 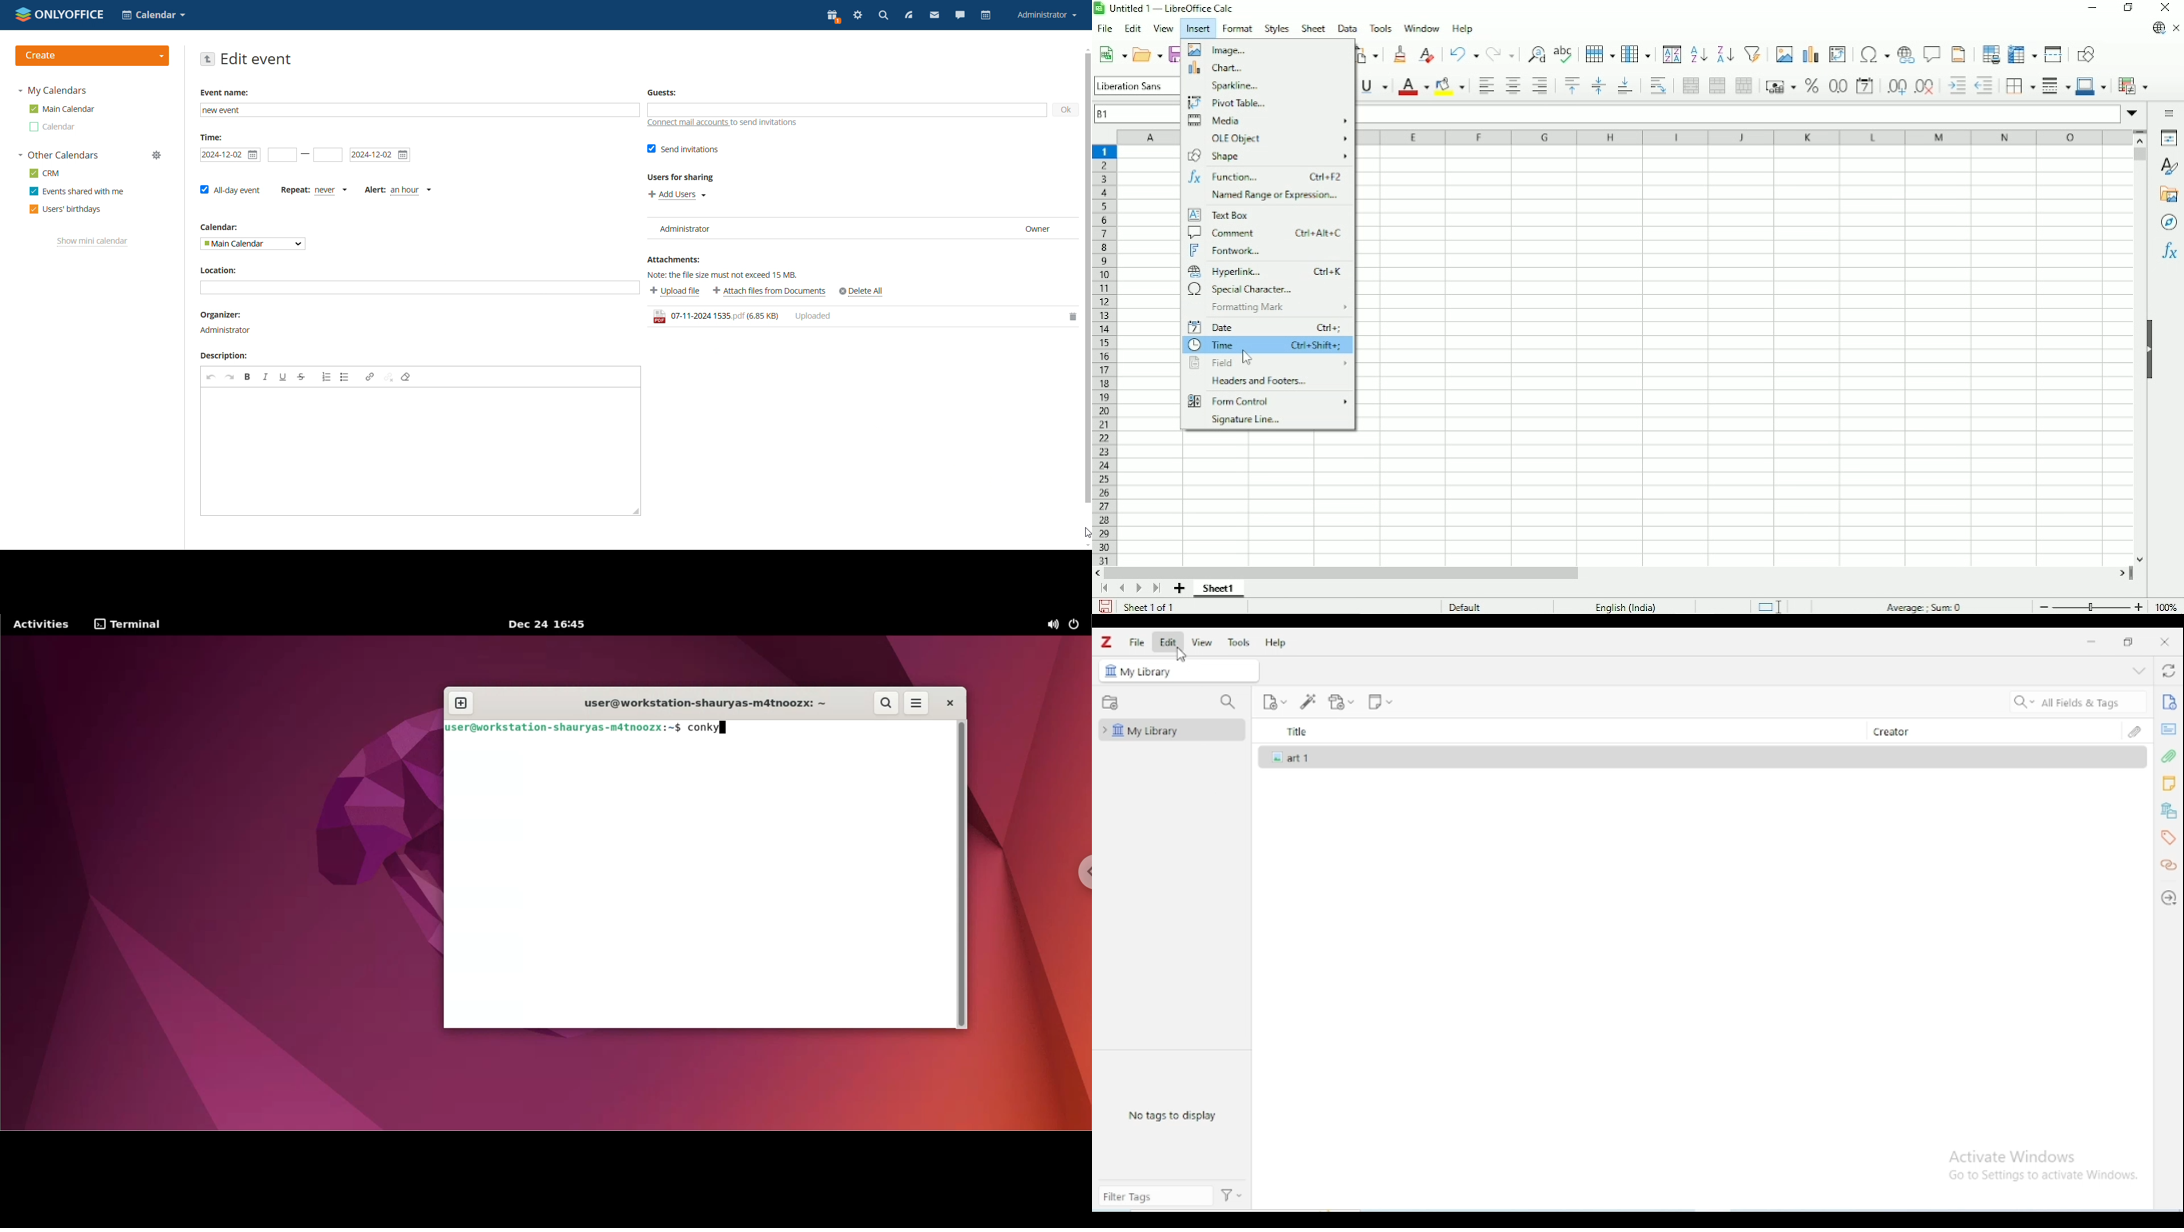 What do you see at coordinates (1673, 53) in the screenshot?
I see `Sort` at bounding box center [1673, 53].